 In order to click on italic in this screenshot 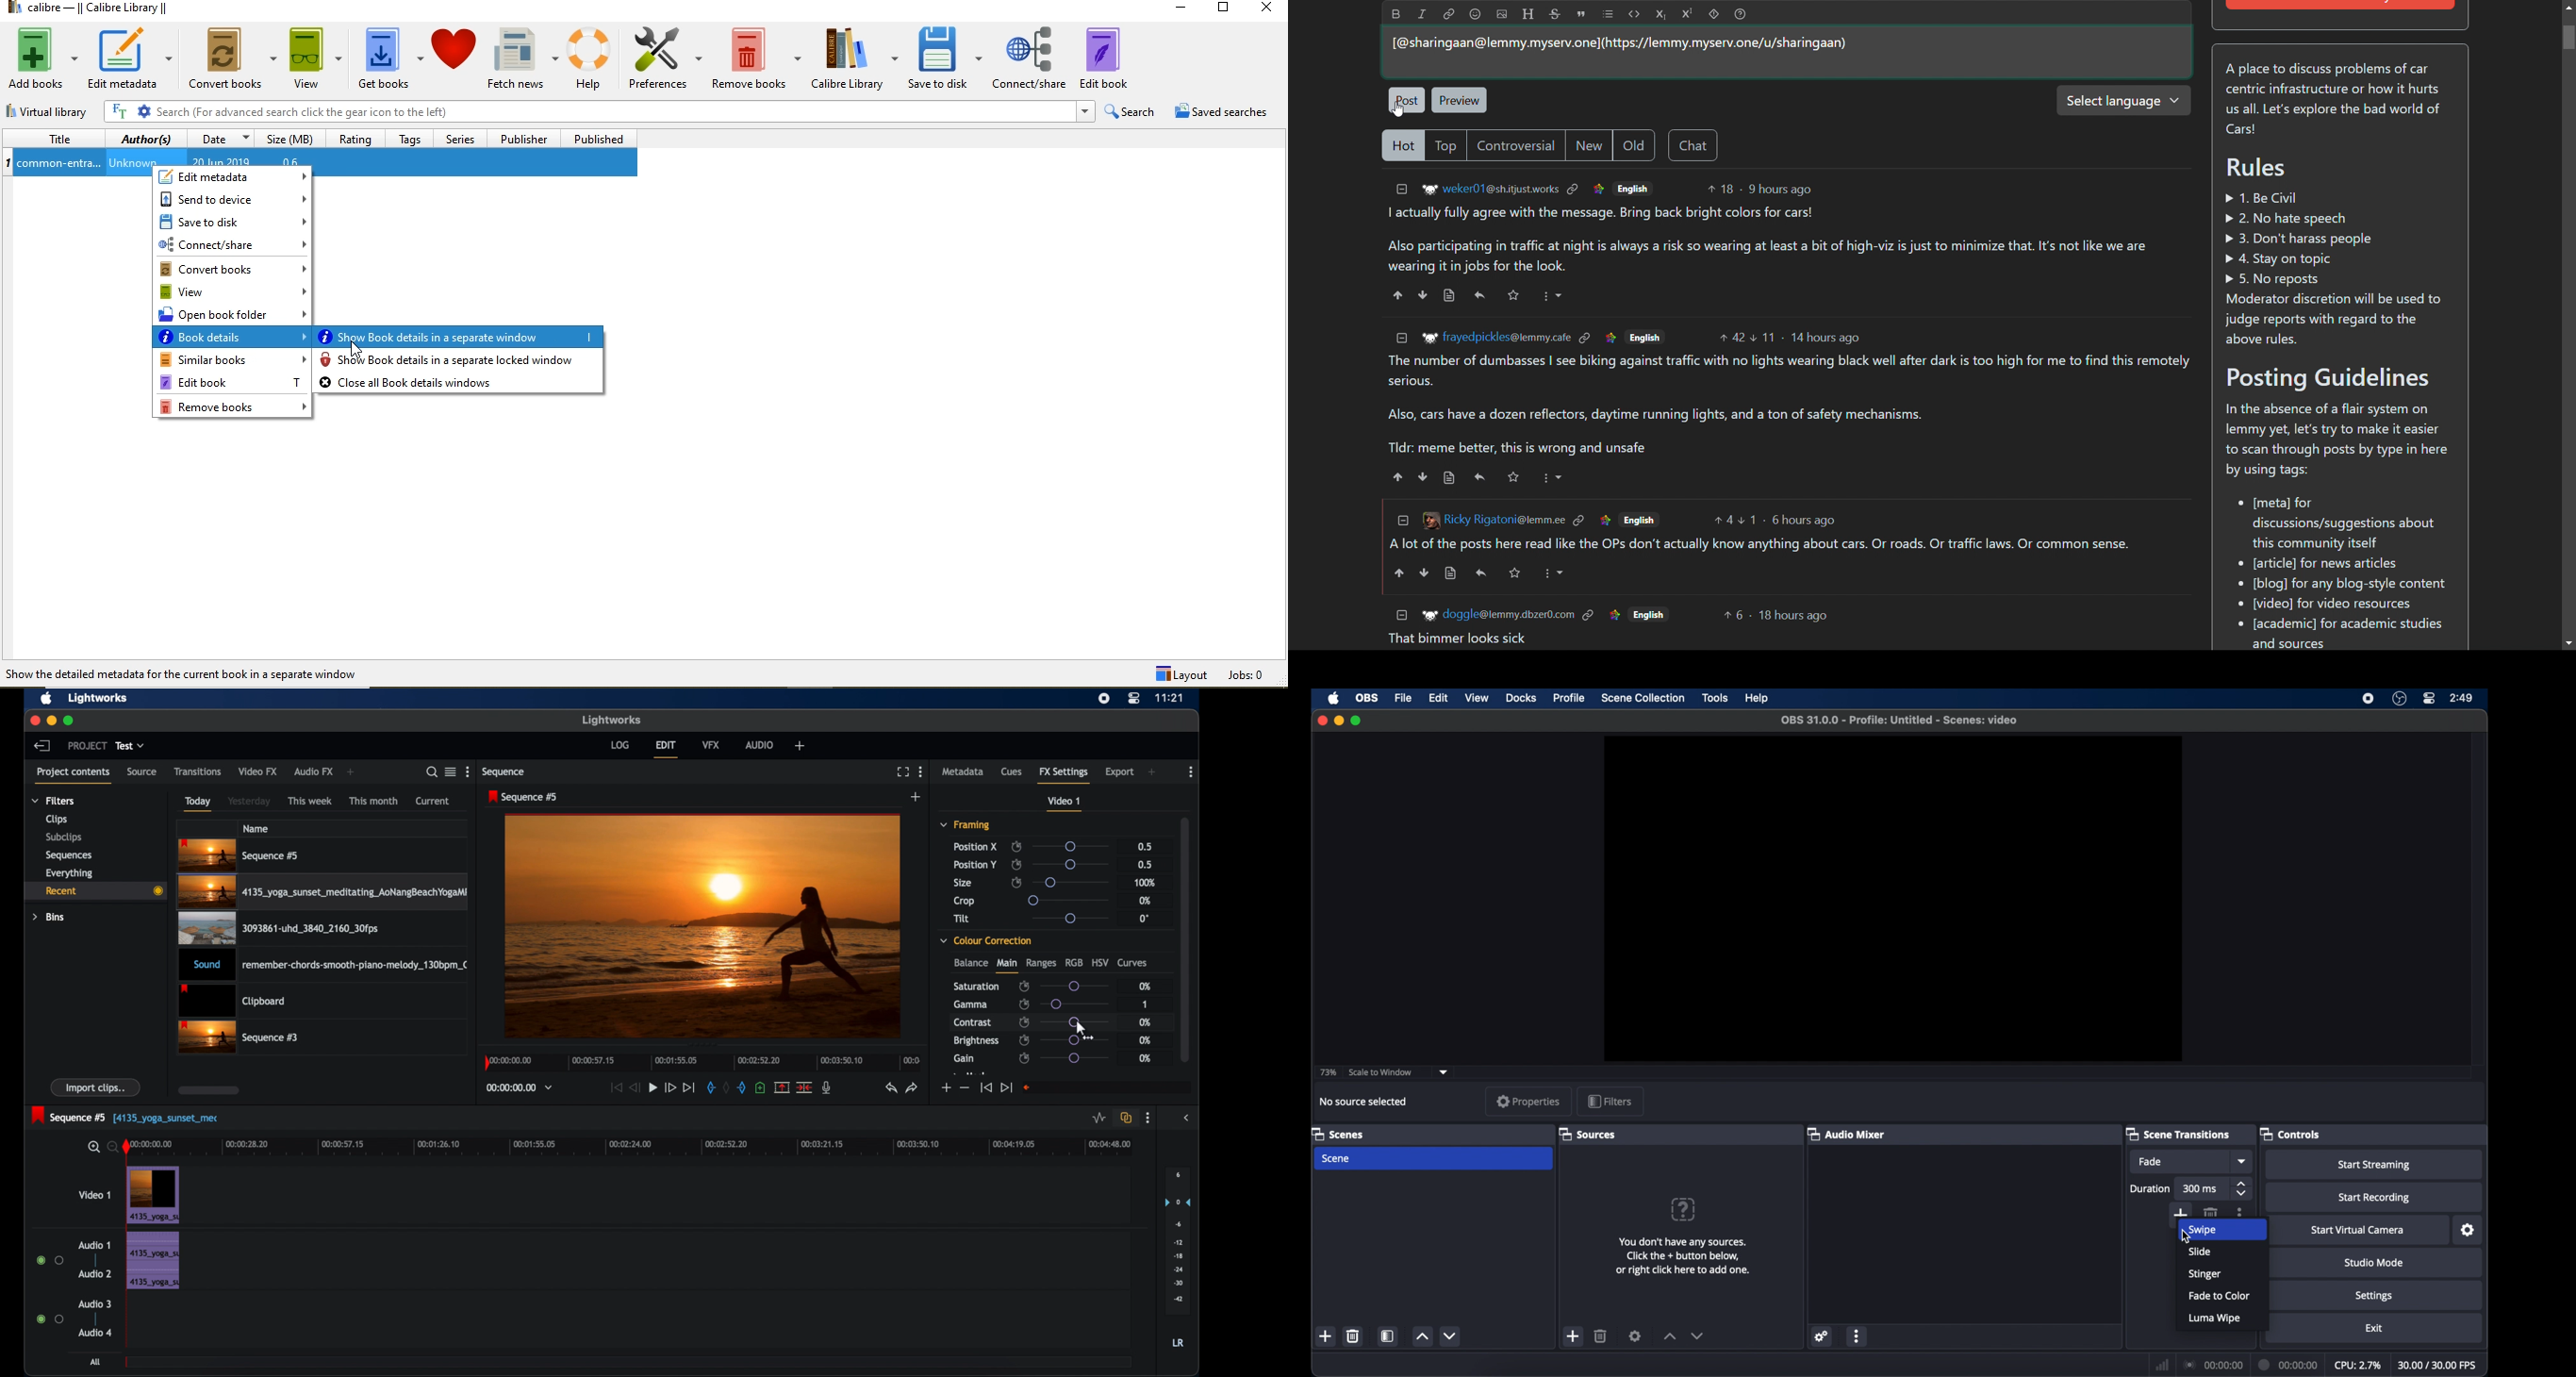, I will do `click(1422, 15)`.